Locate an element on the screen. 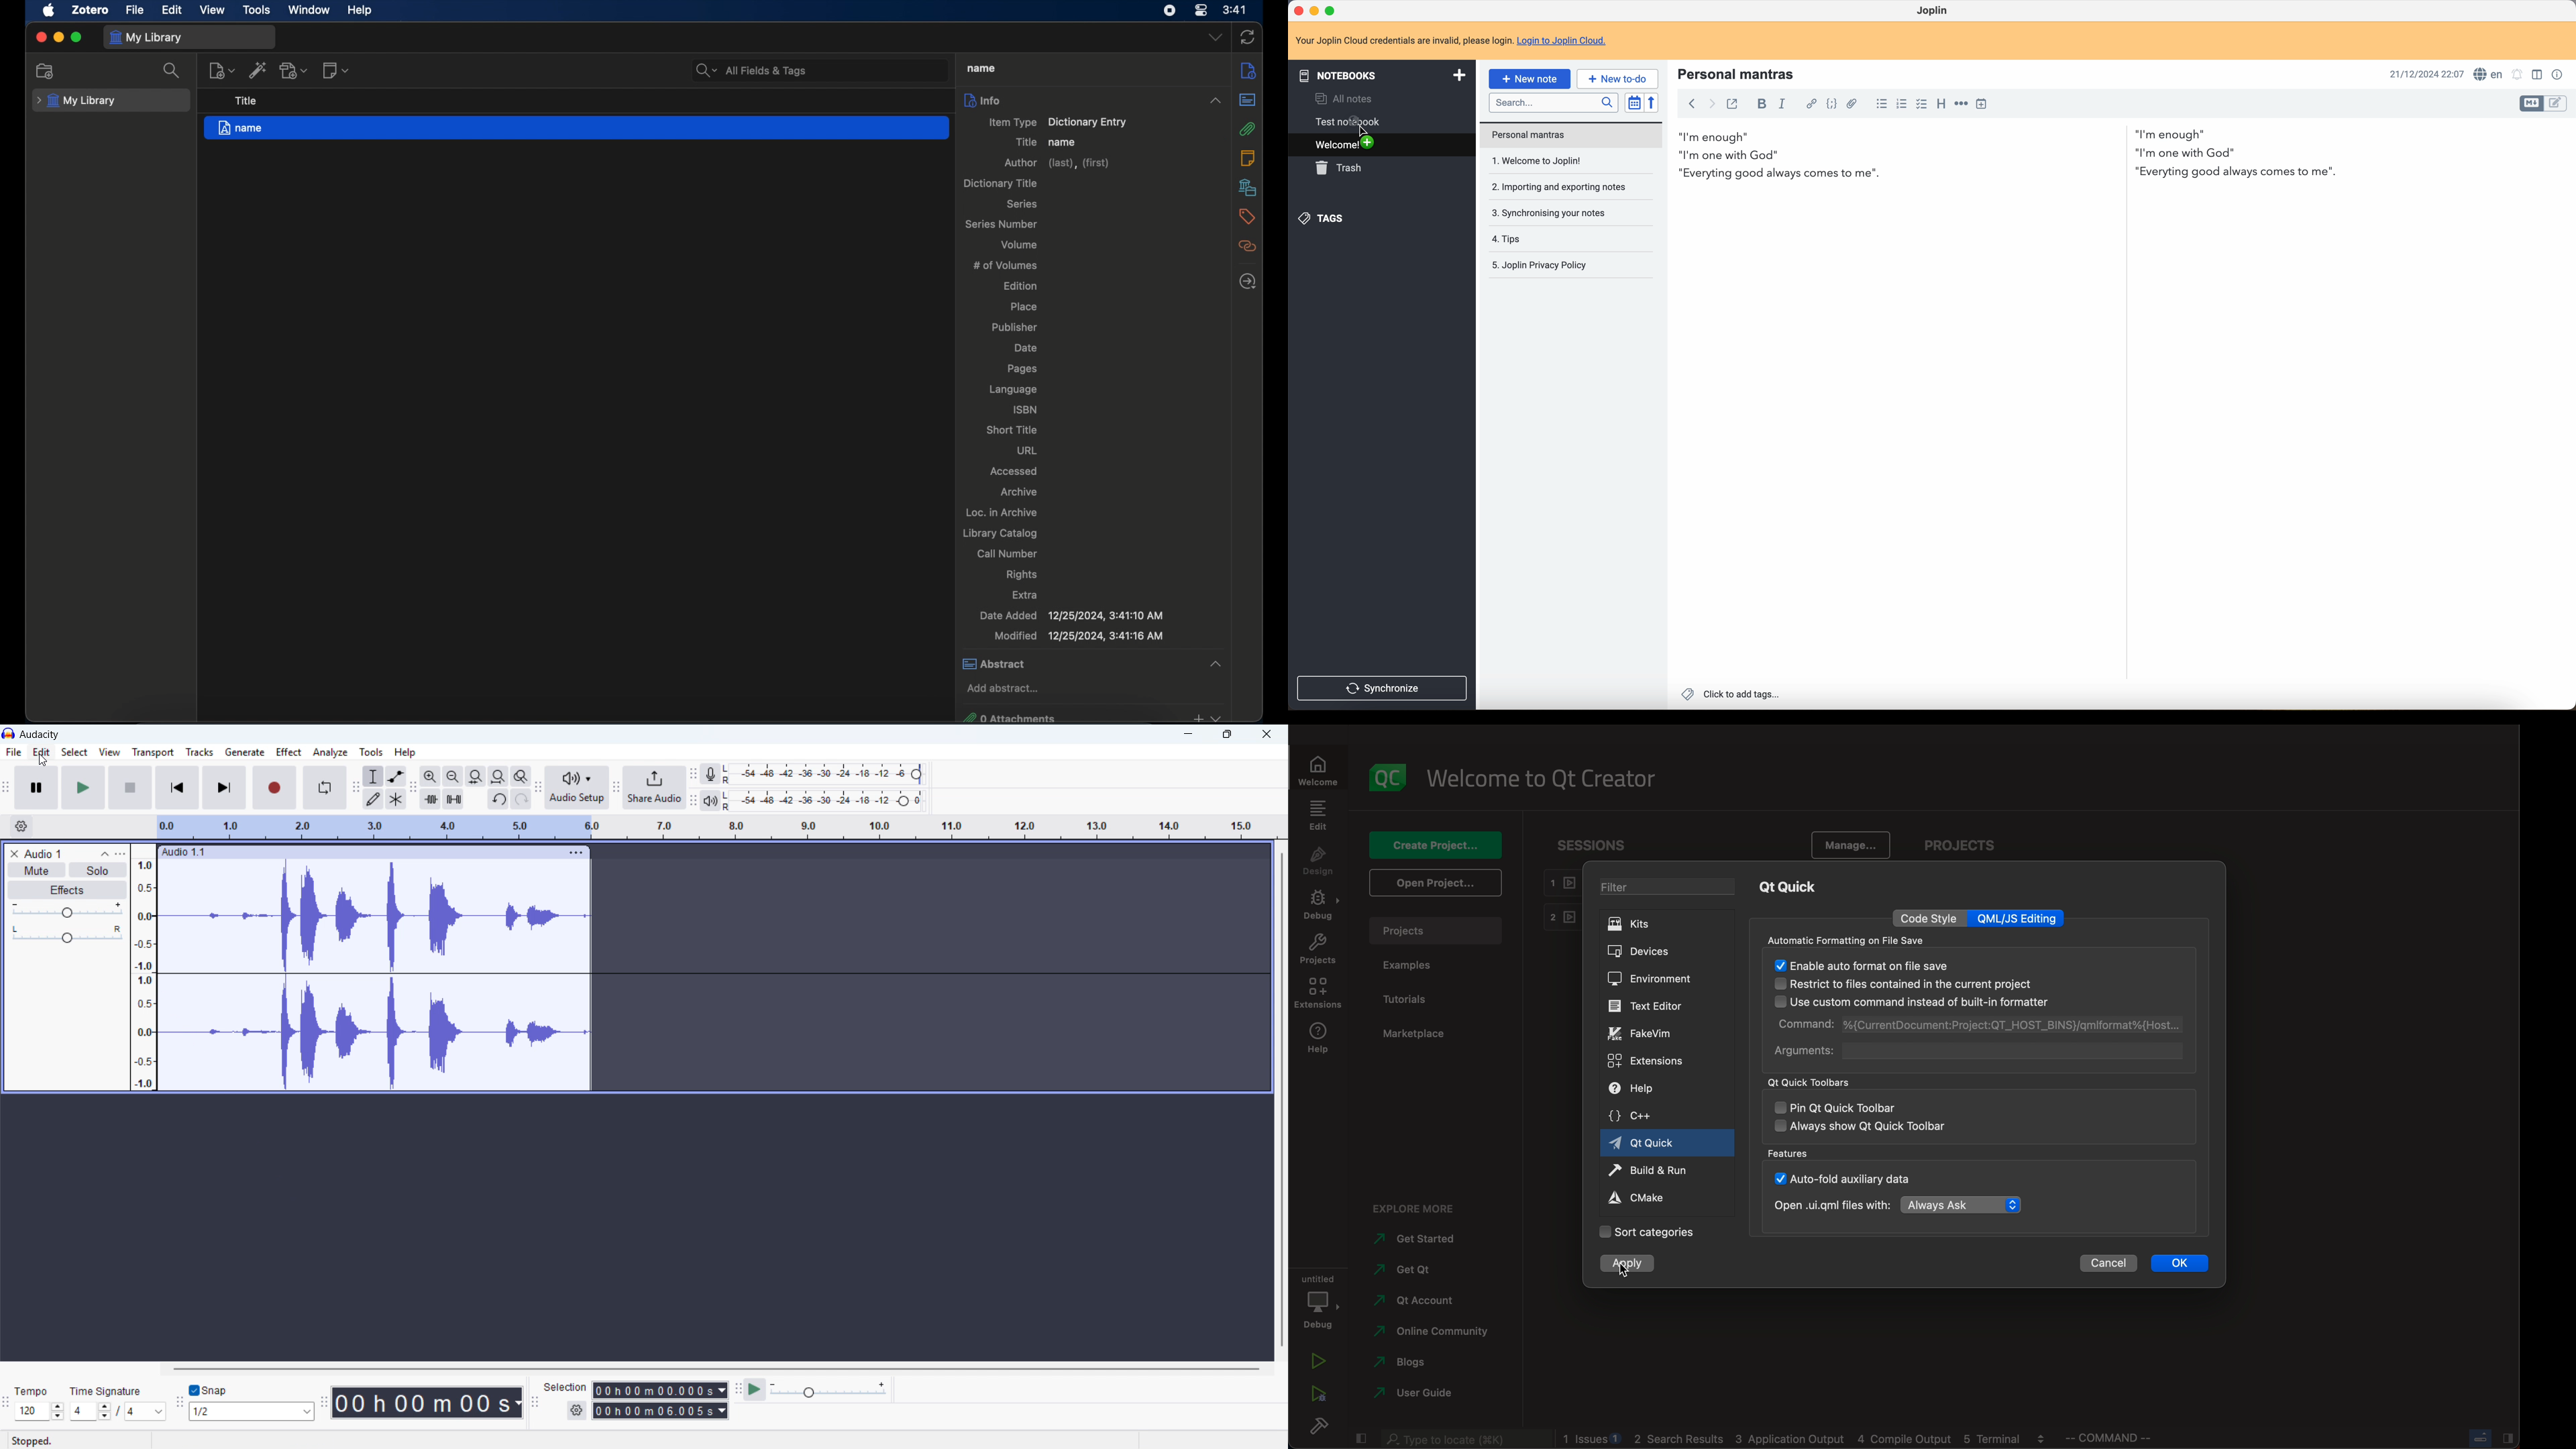 This screenshot has height=1456, width=2576. toggle external editing is located at coordinates (1733, 105).